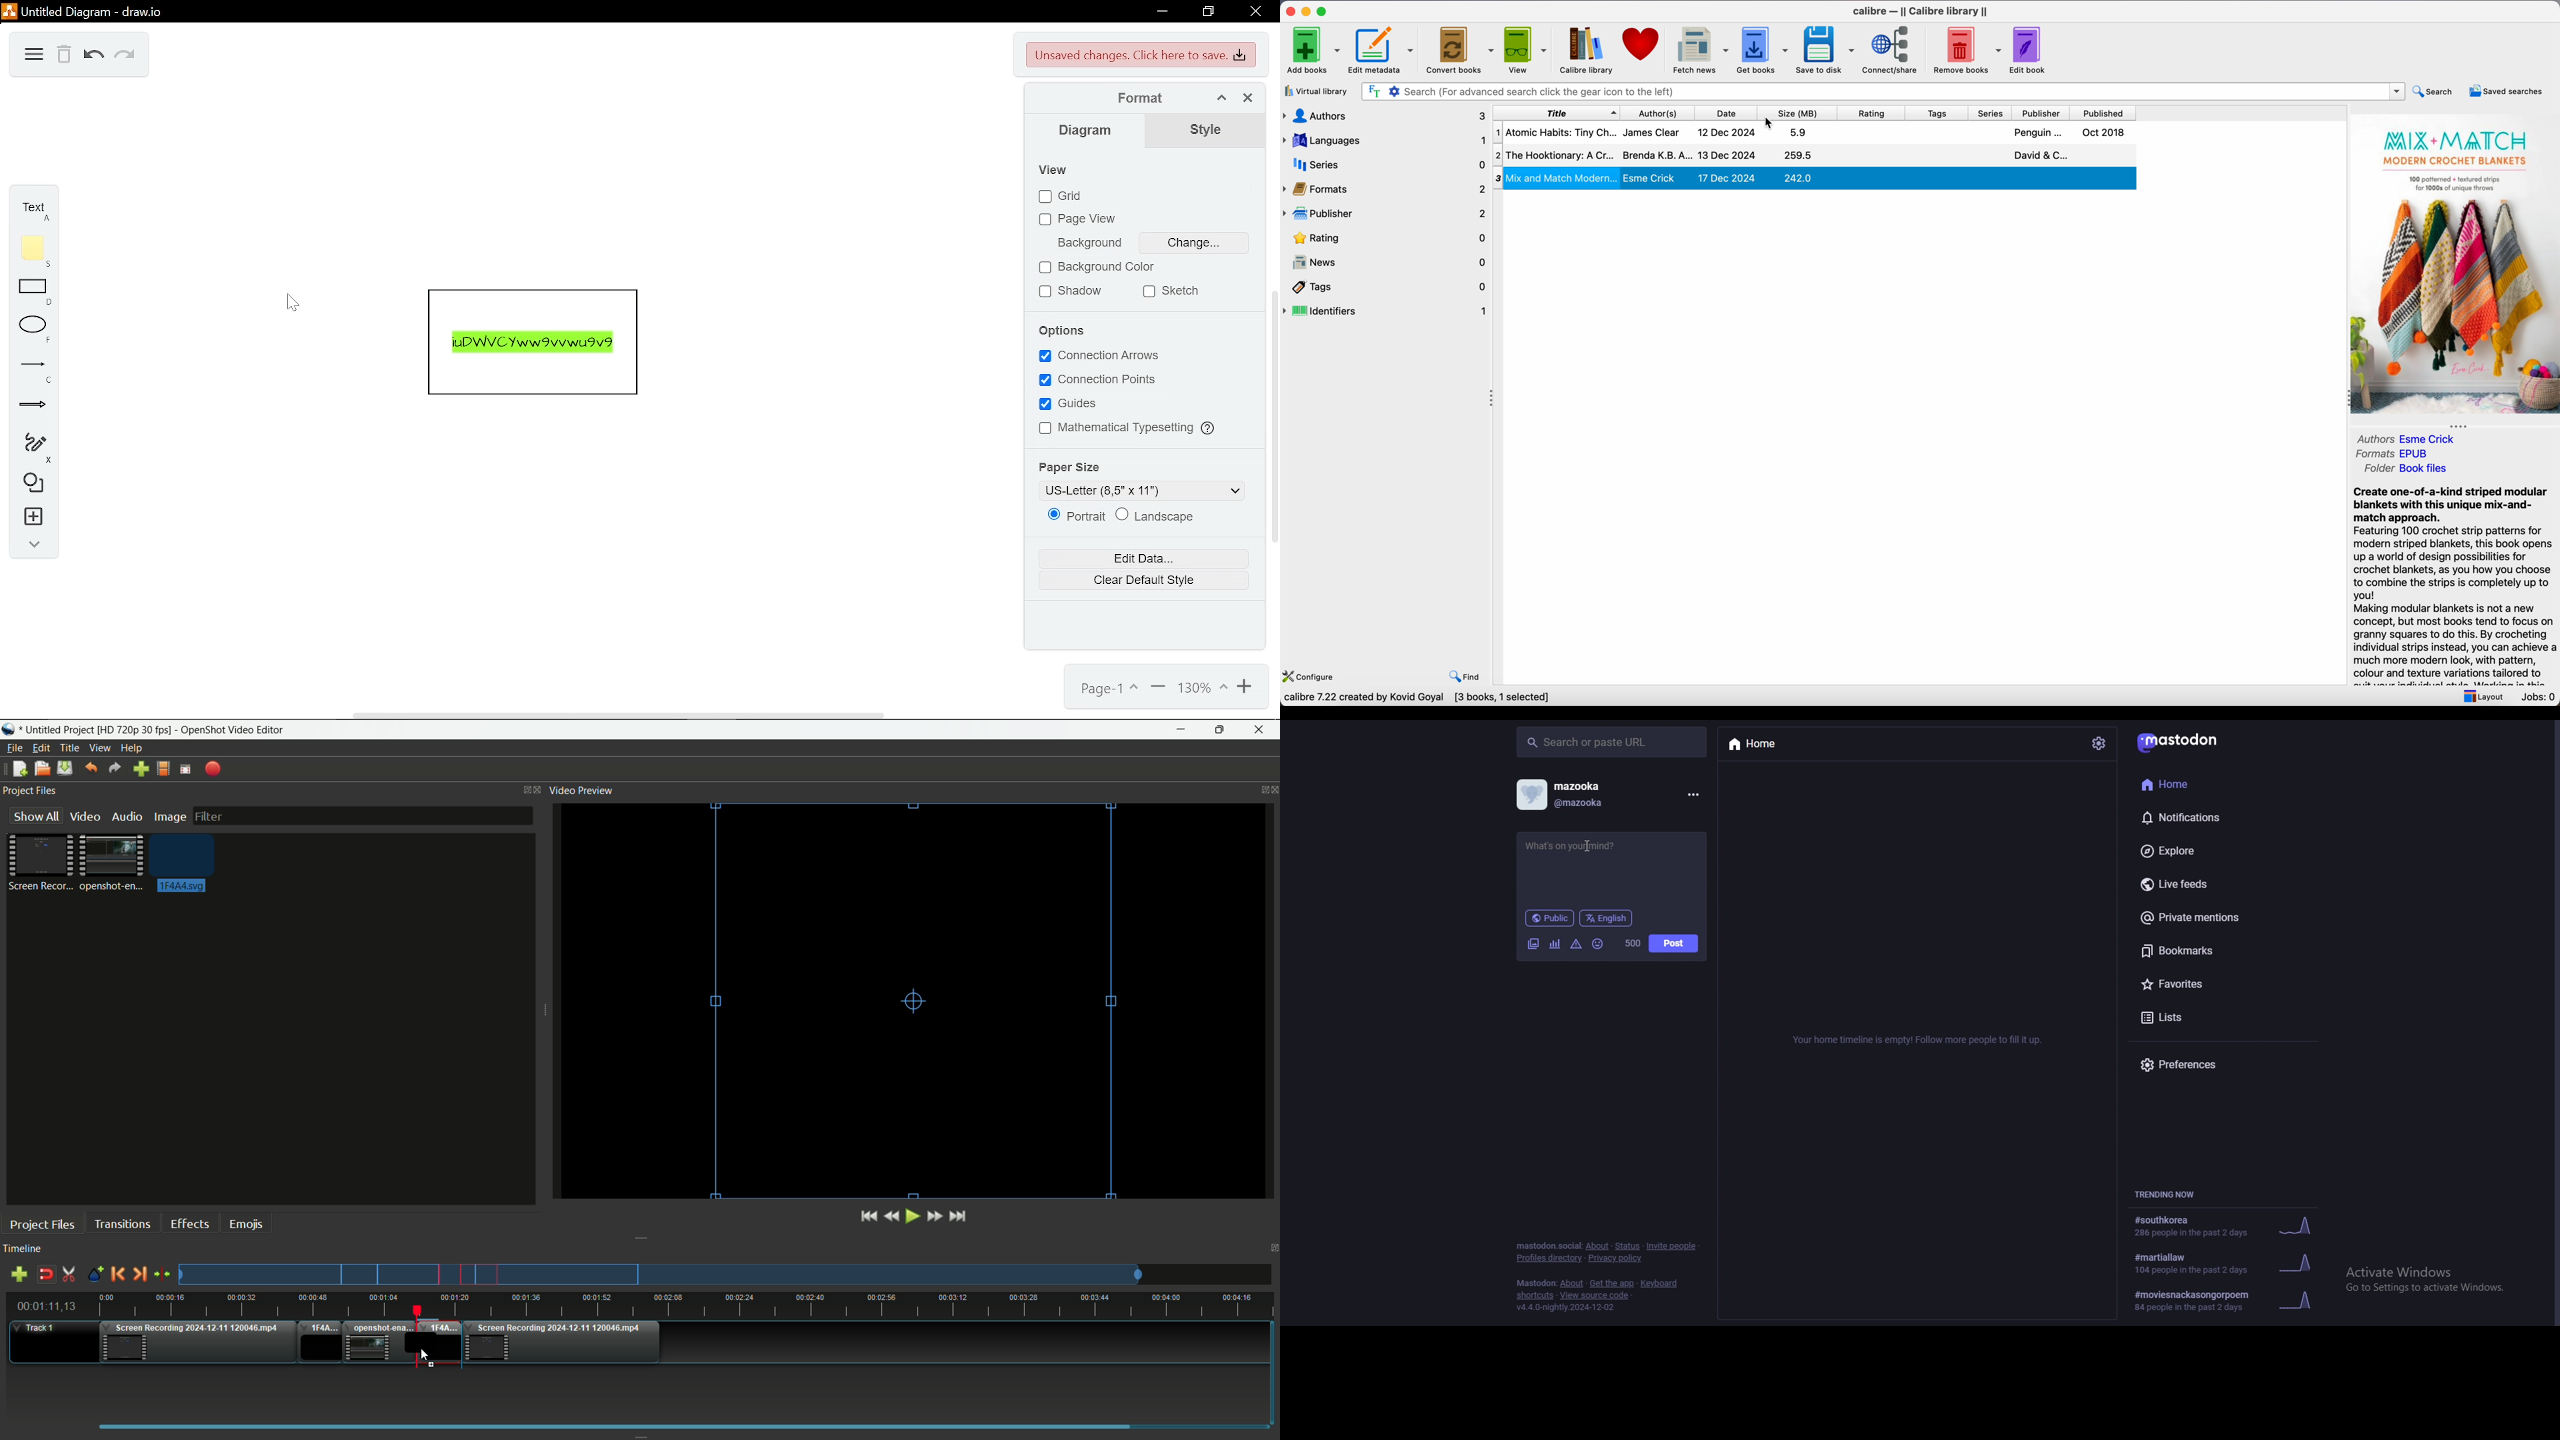 This screenshot has width=2576, height=1456. What do you see at coordinates (135, 731) in the screenshot?
I see `Profile name` at bounding box center [135, 731].